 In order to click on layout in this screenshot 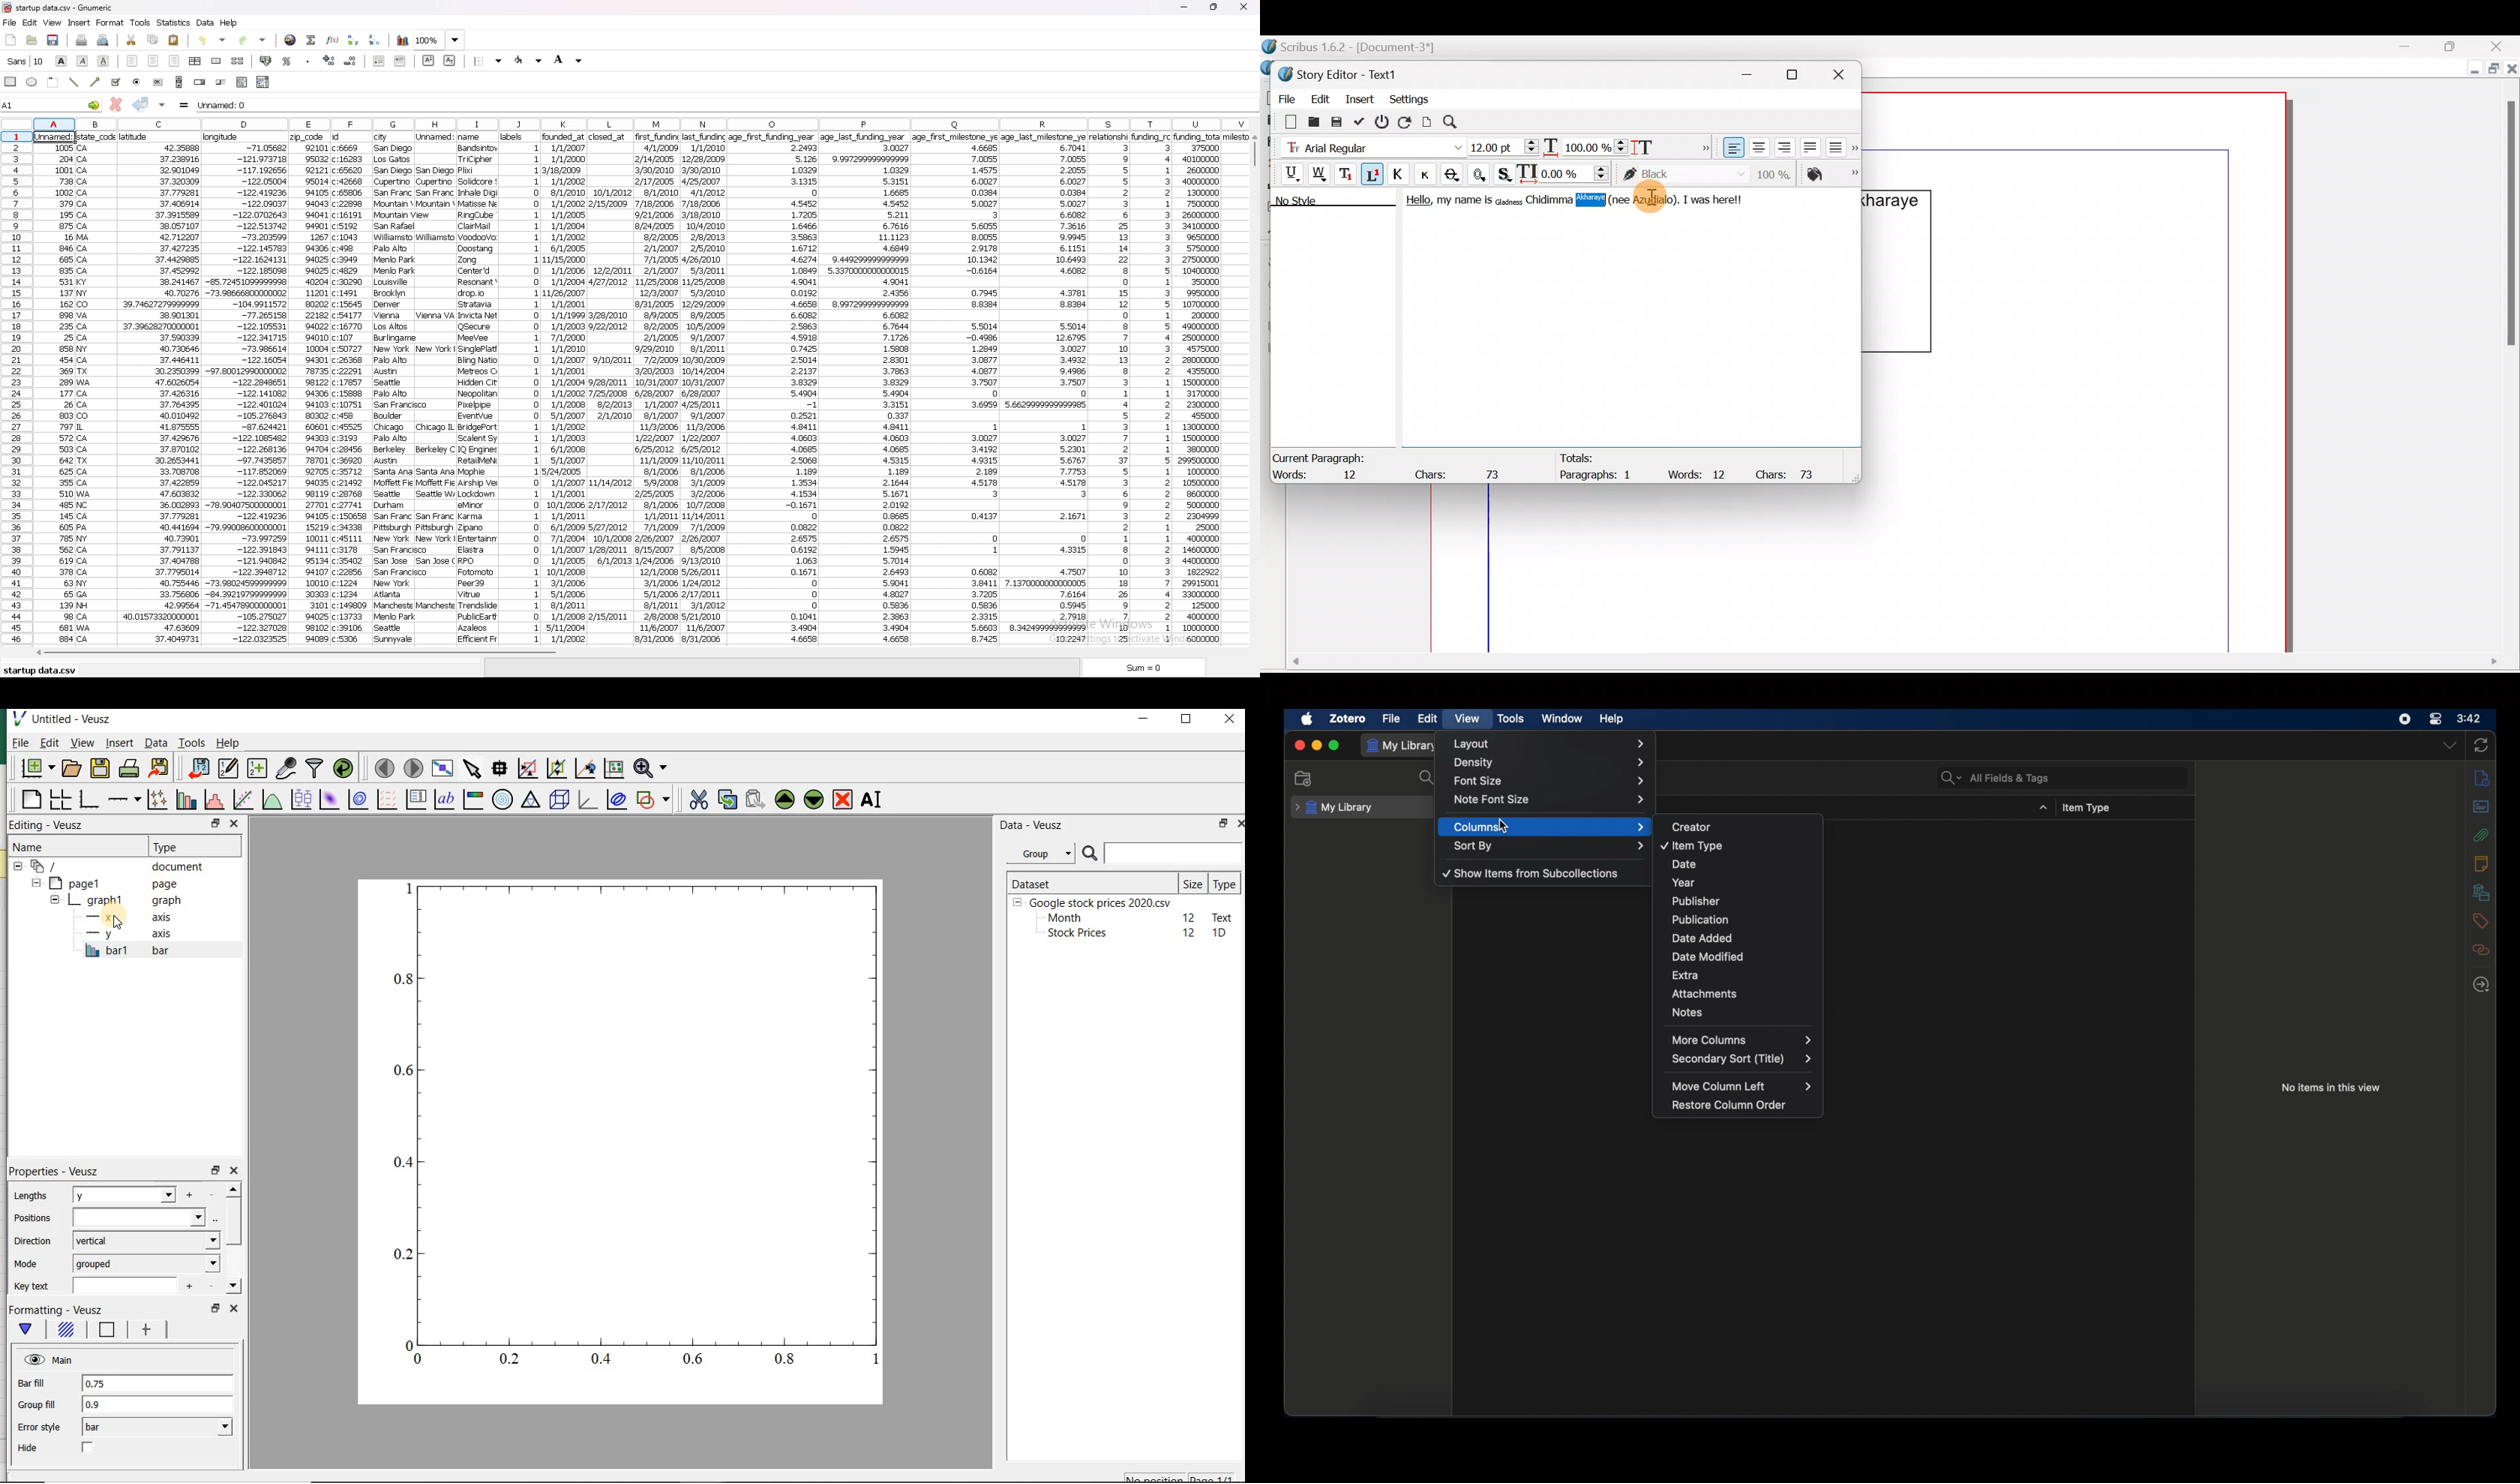, I will do `click(1549, 744)`.